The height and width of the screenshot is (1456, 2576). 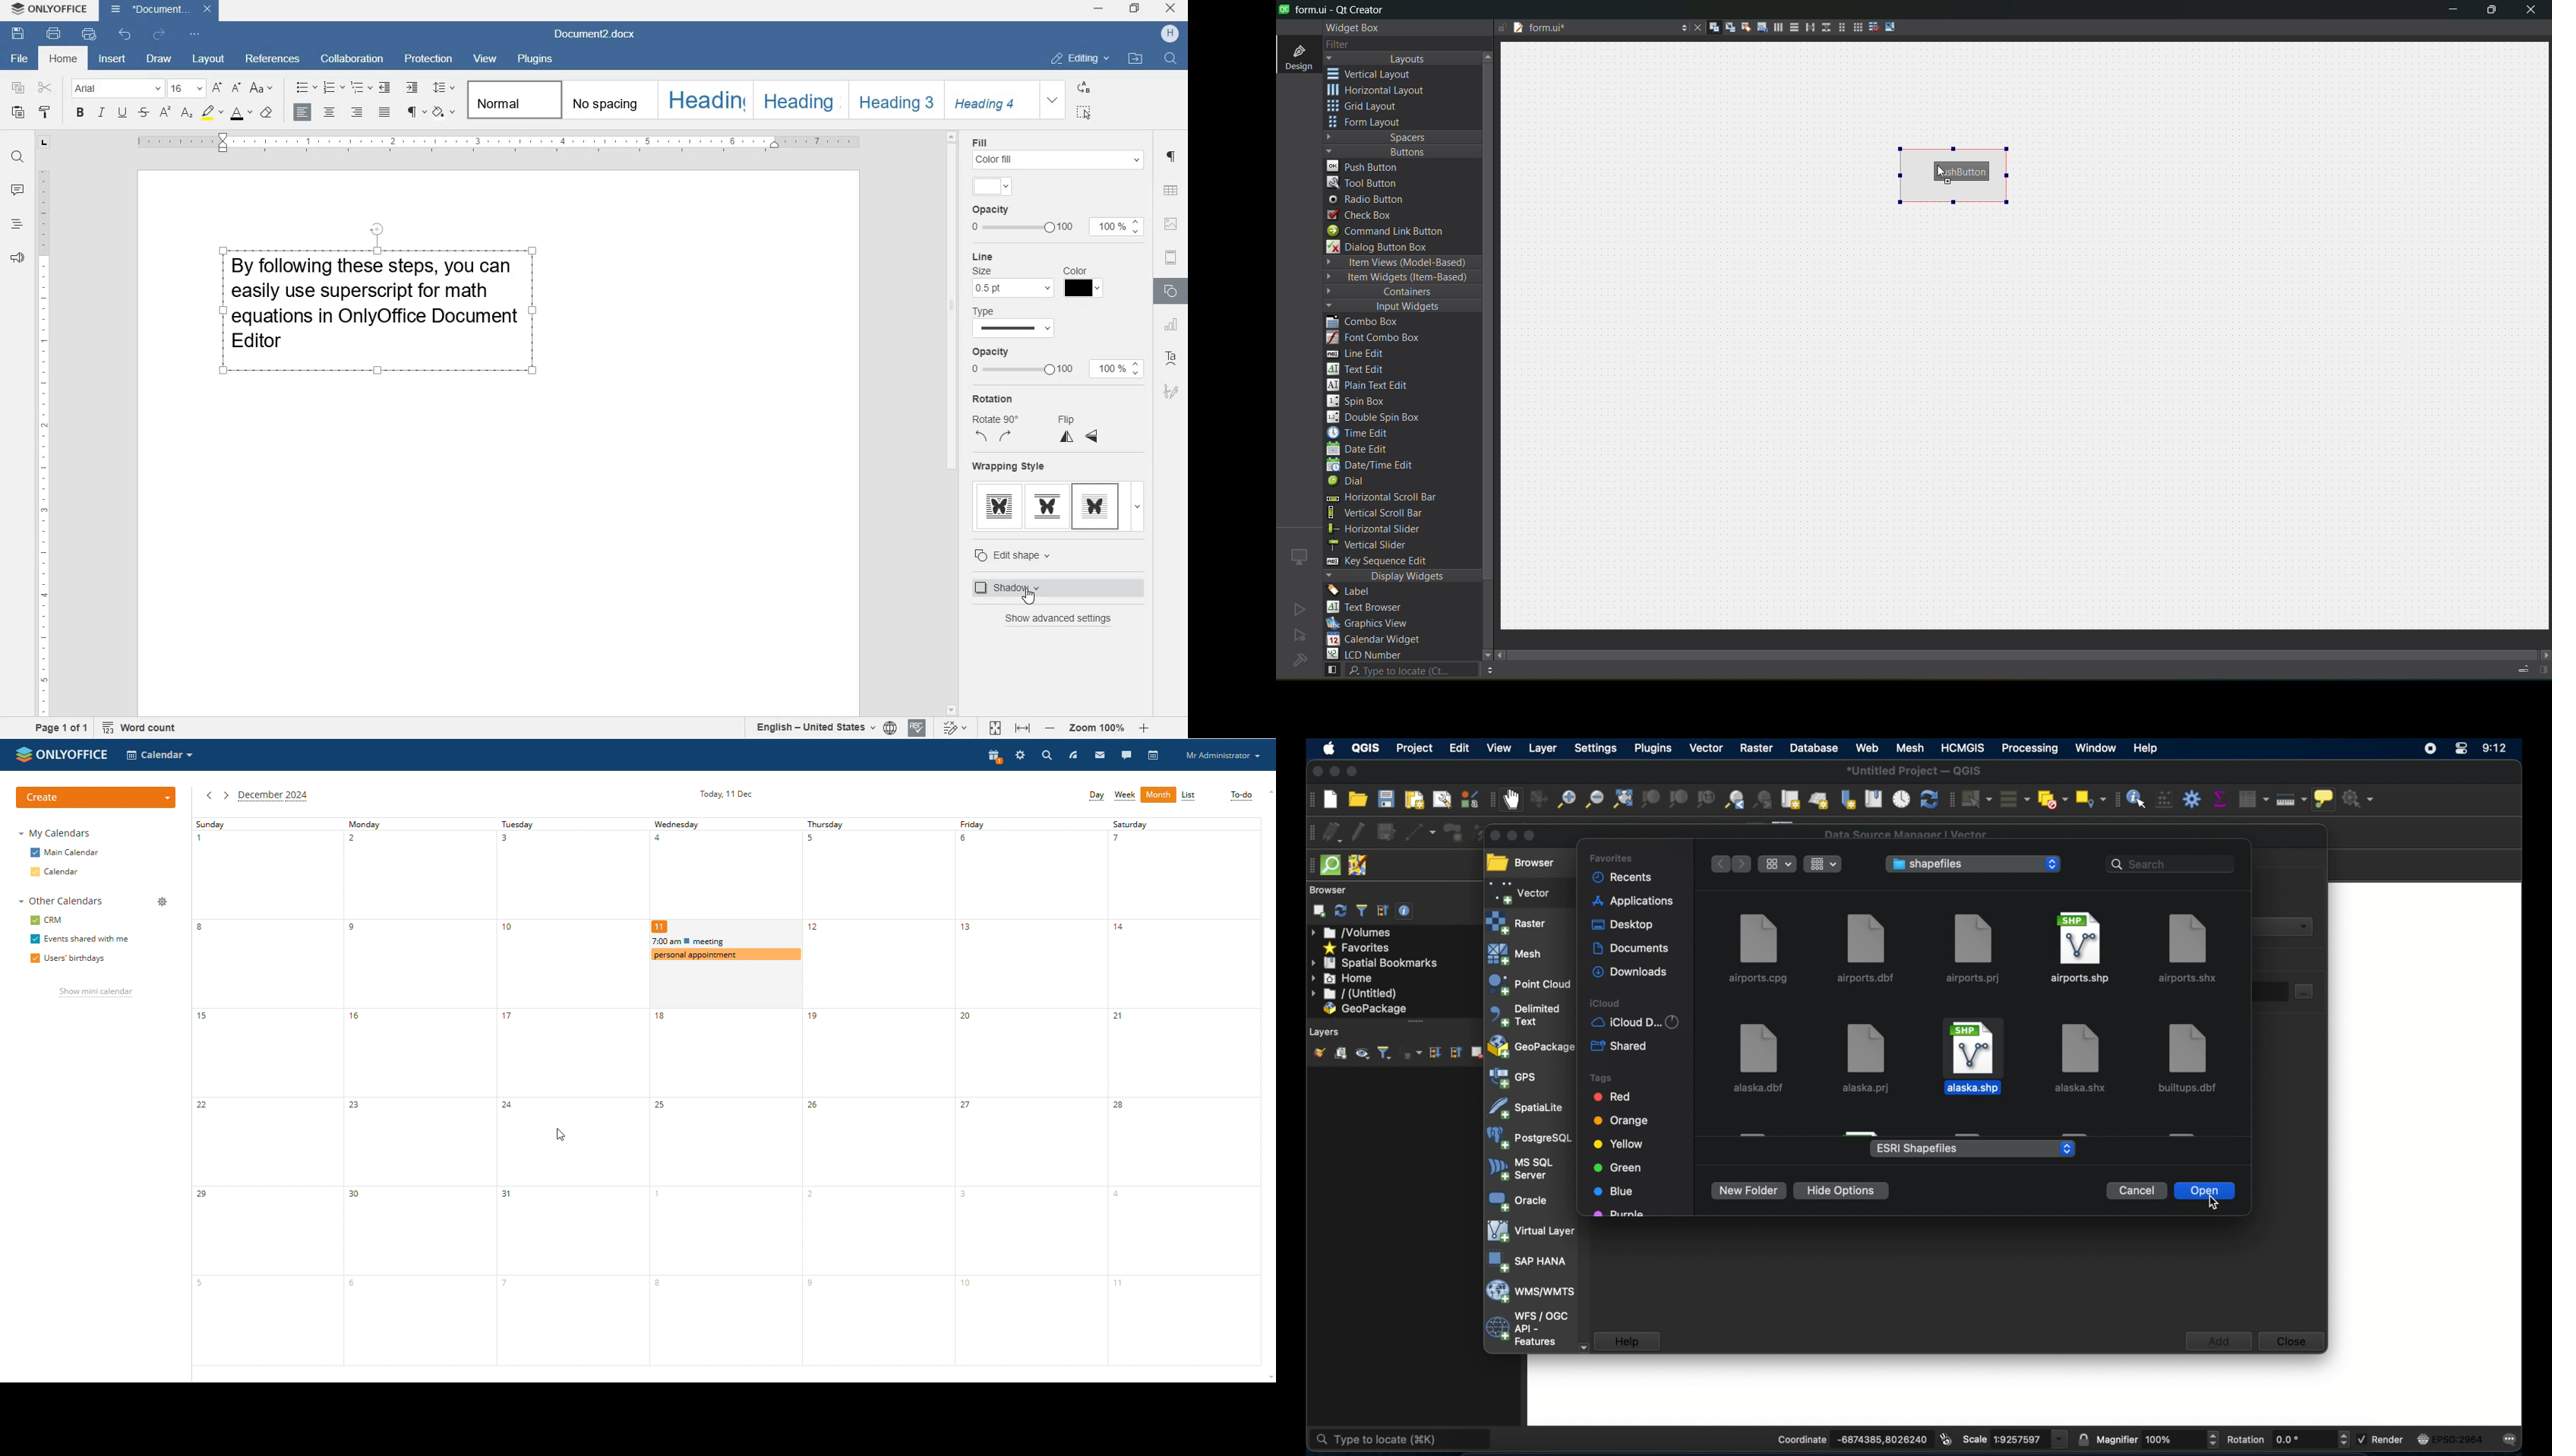 What do you see at coordinates (354, 58) in the screenshot?
I see `collaboration` at bounding box center [354, 58].